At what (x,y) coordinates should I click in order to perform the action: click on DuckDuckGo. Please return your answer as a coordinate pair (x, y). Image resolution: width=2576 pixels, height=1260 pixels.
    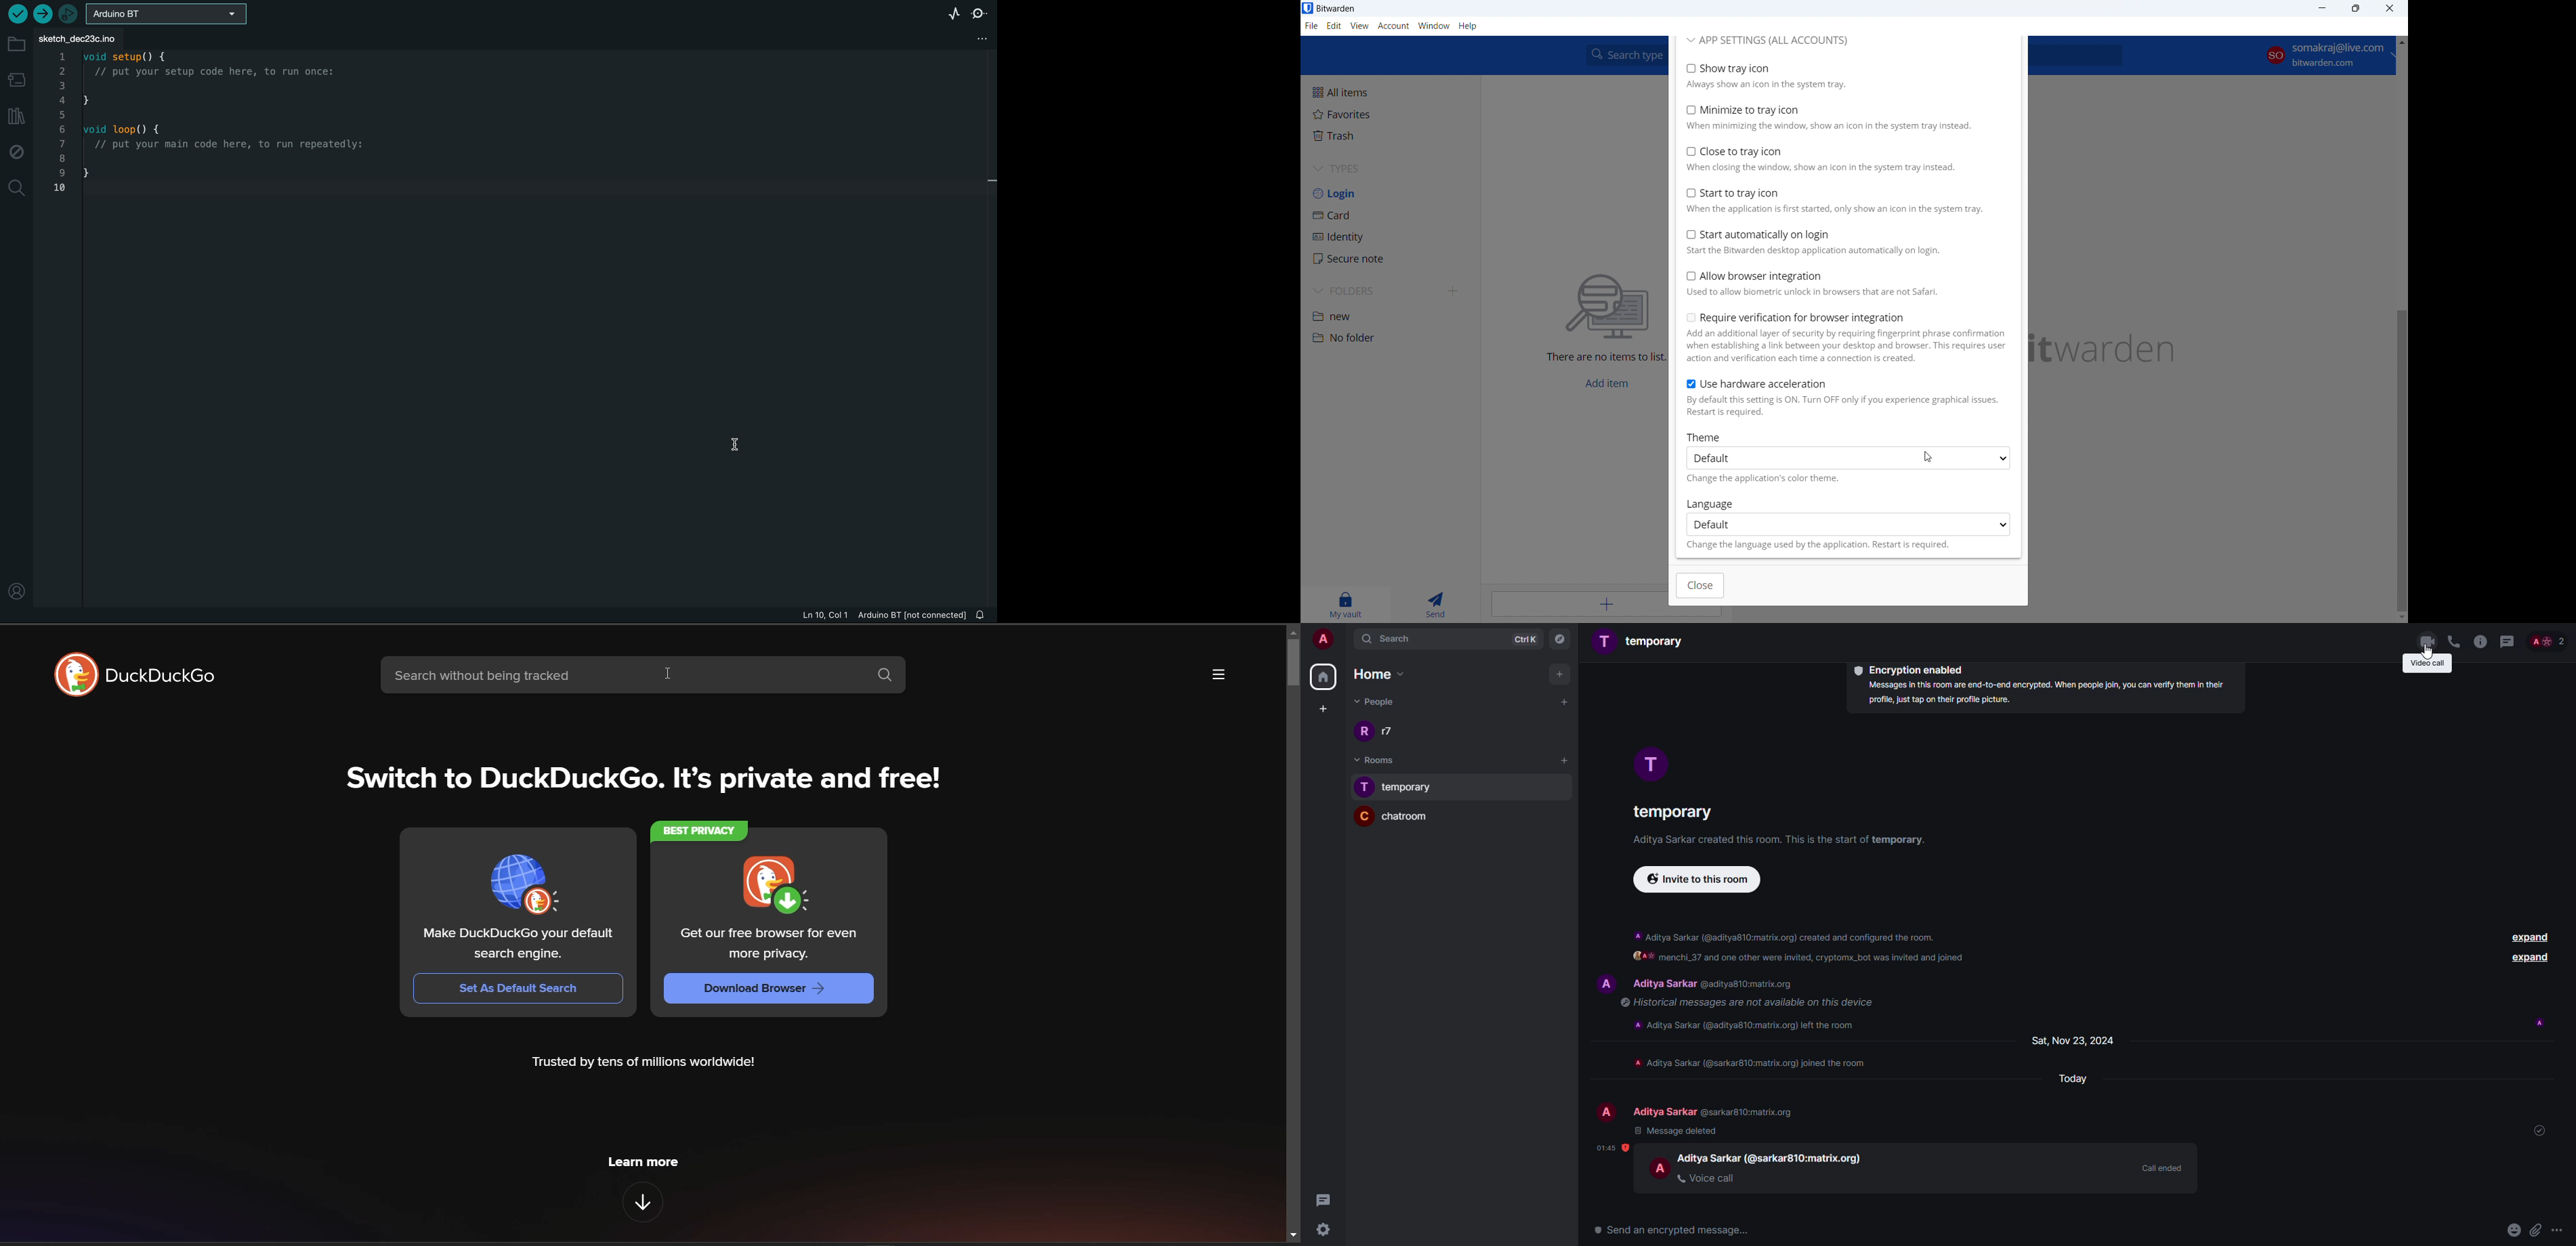
    Looking at the image, I should click on (162, 677).